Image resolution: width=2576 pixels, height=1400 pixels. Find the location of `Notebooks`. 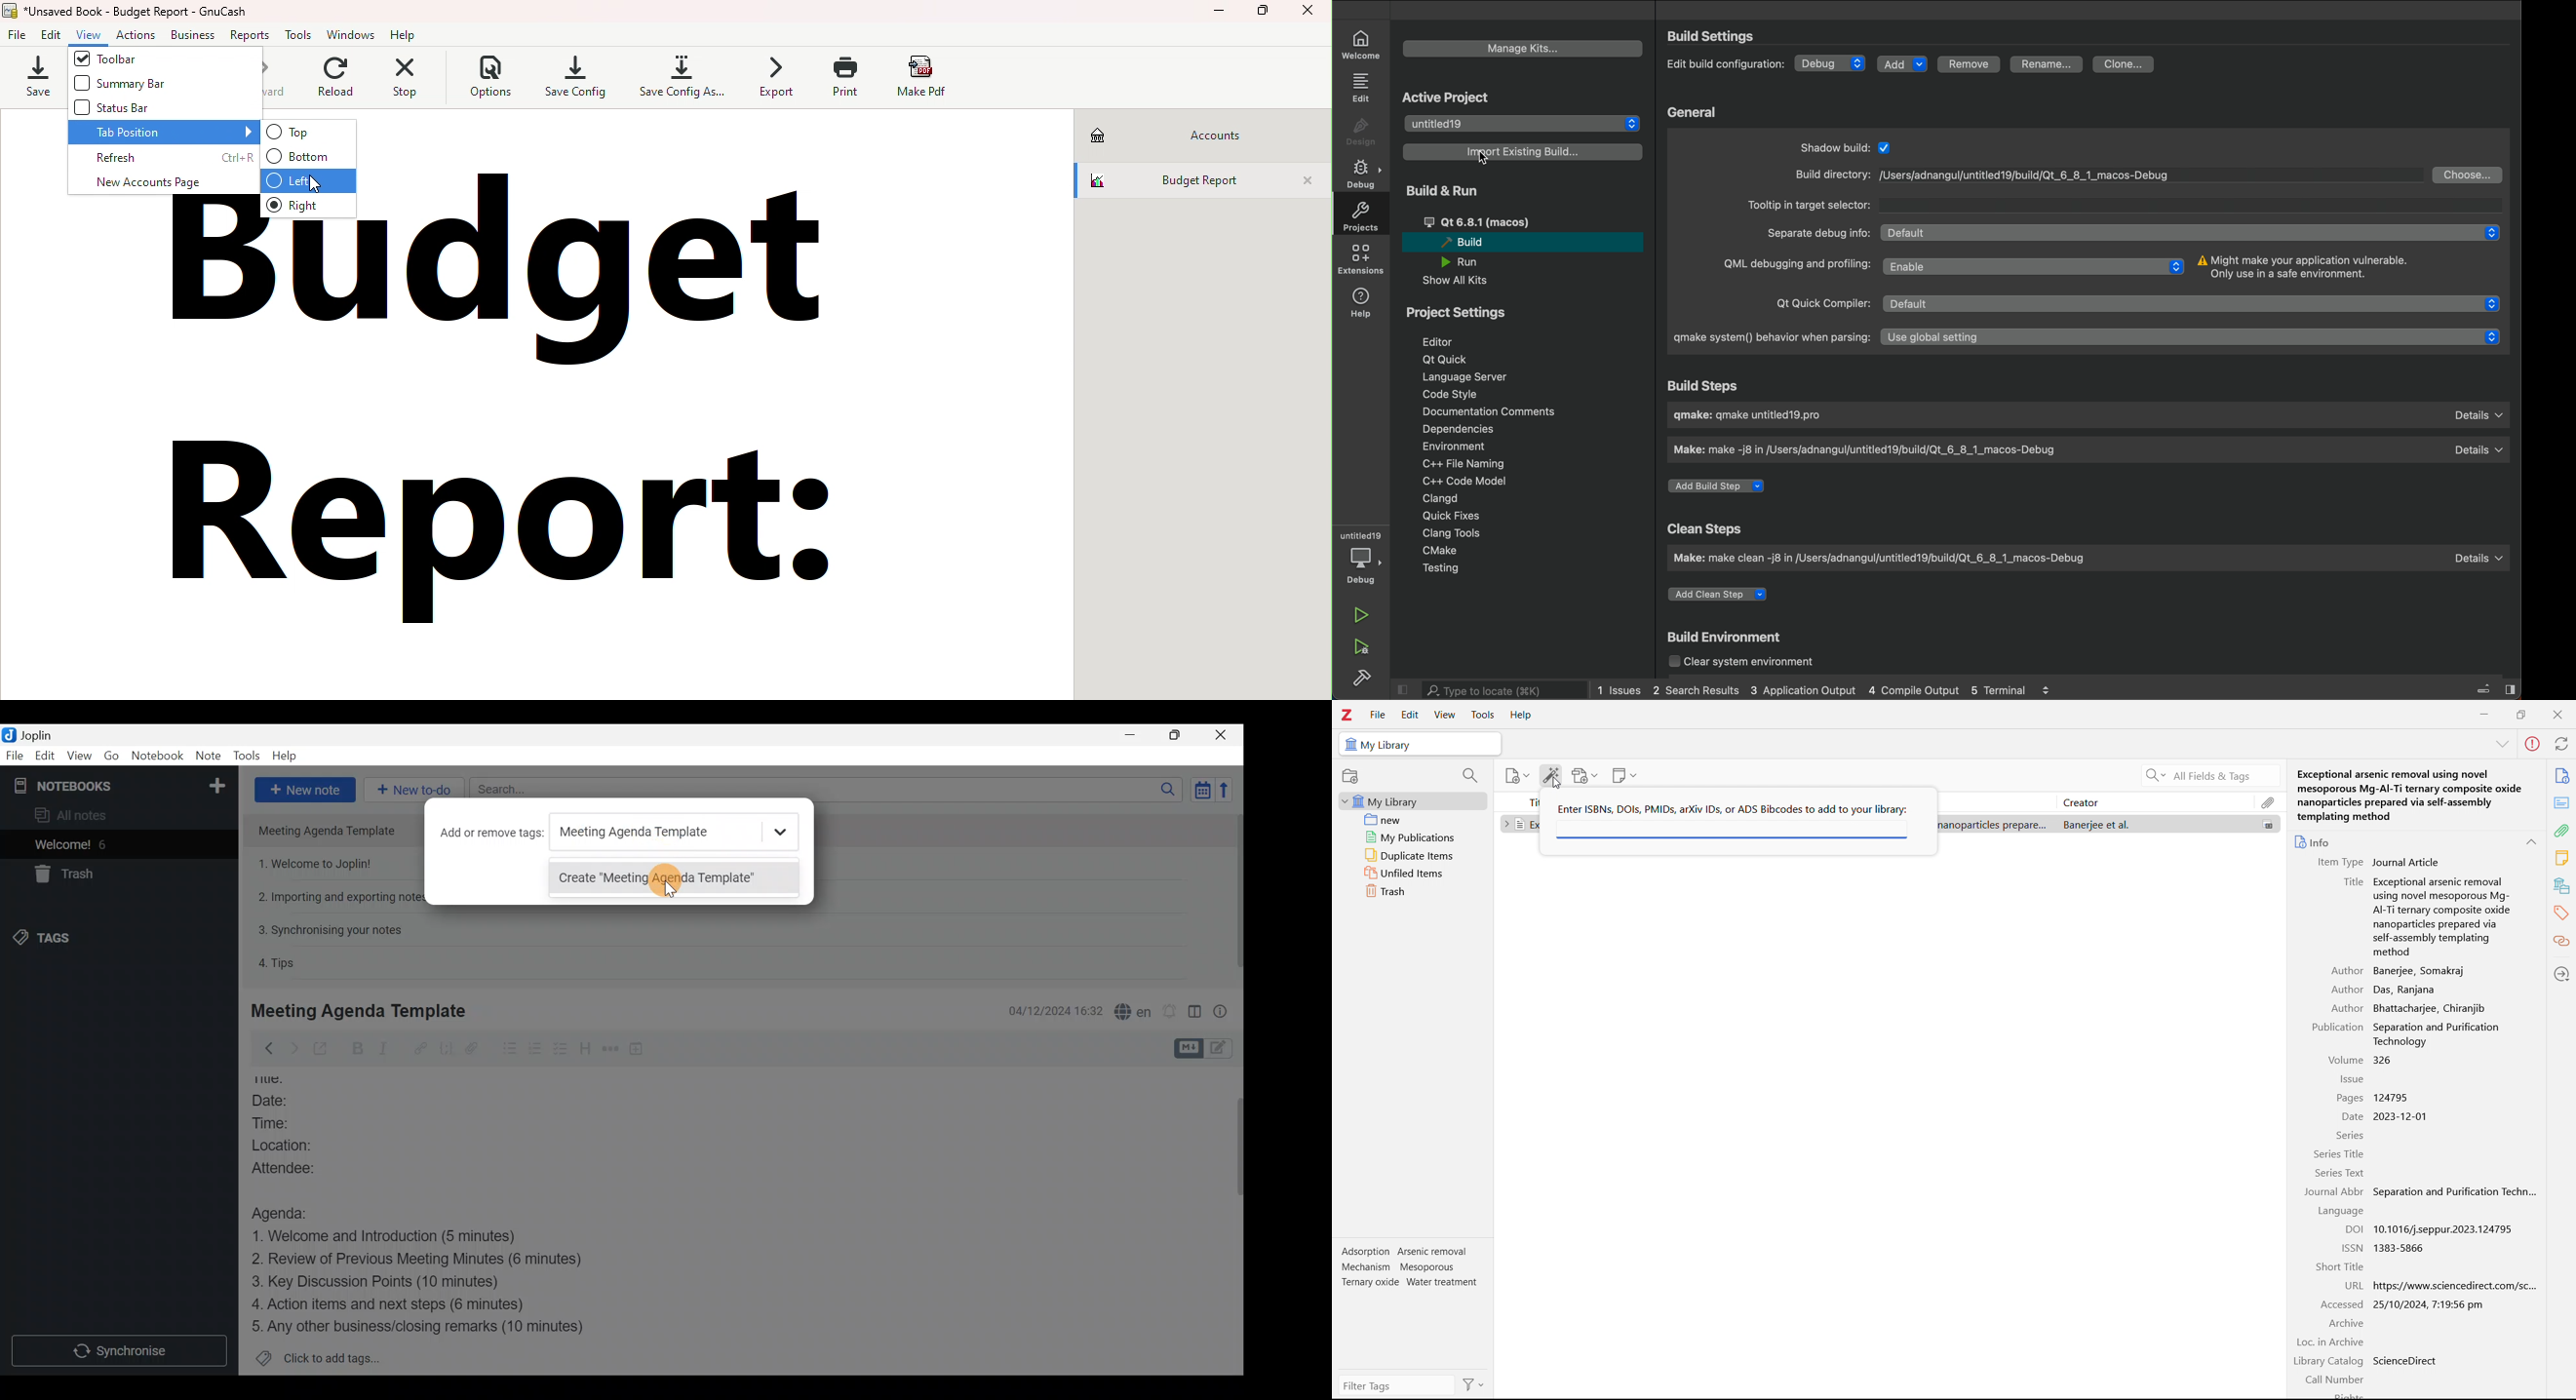

Notebooks is located at coordinates (121, 785).